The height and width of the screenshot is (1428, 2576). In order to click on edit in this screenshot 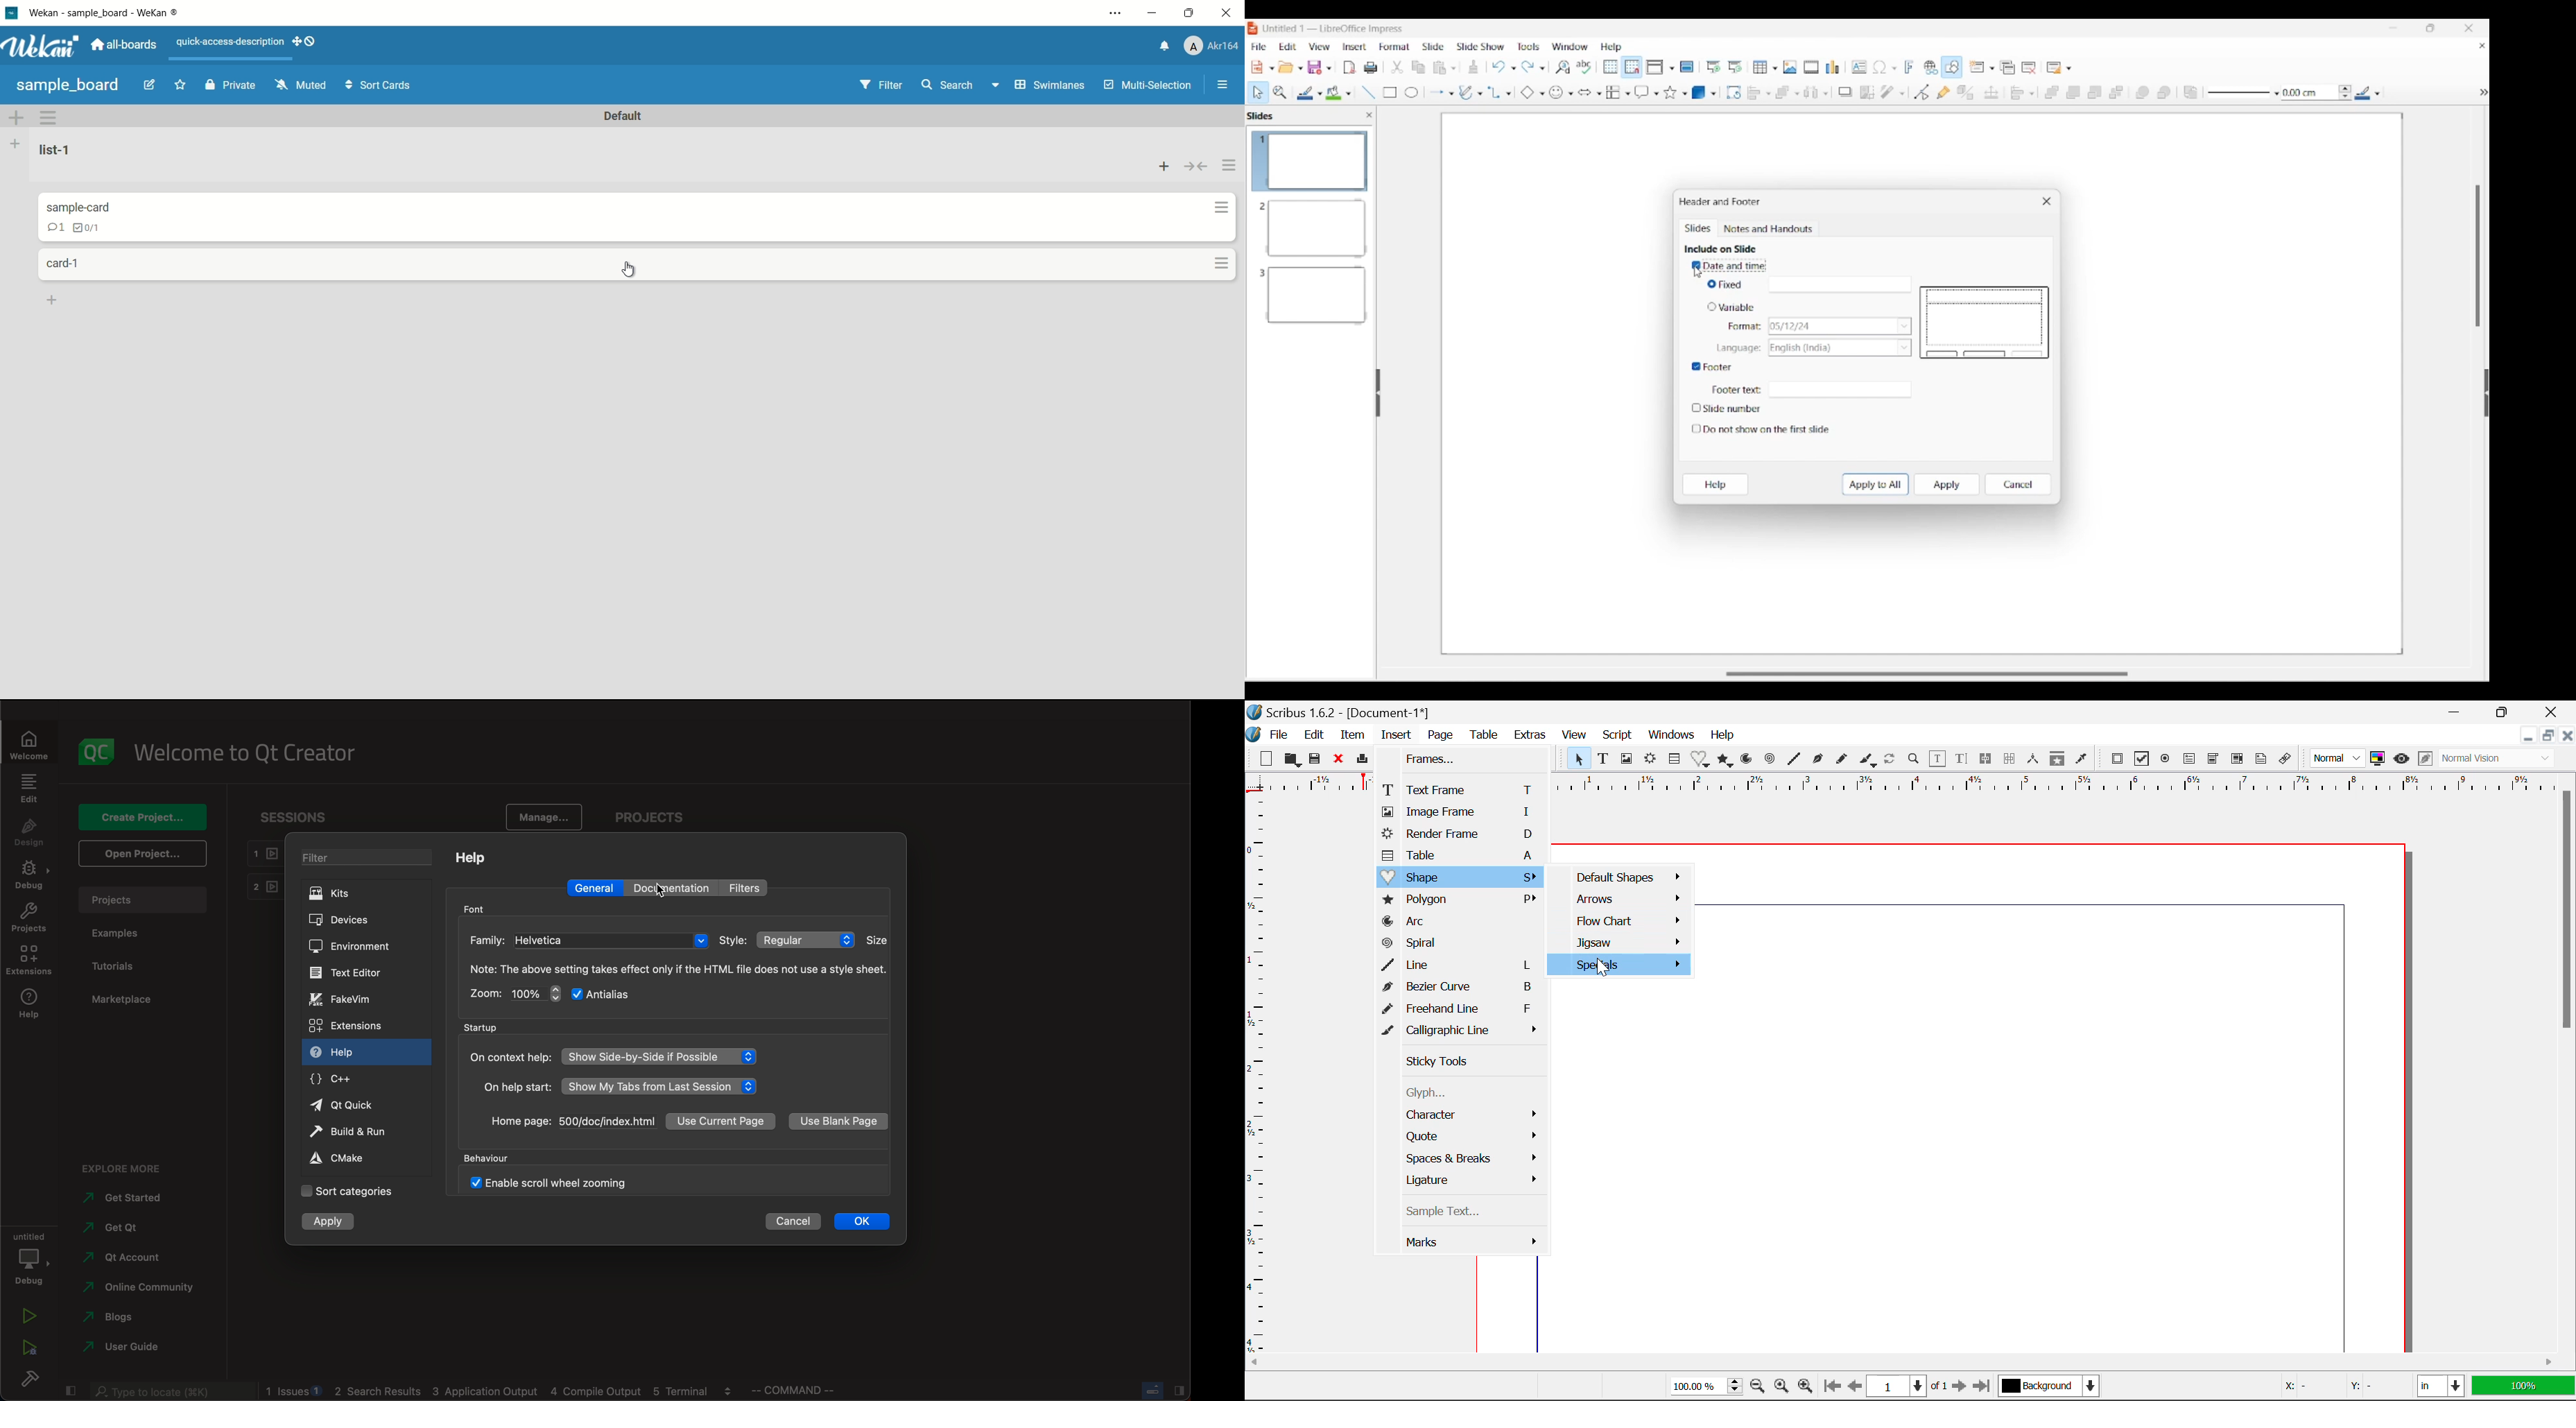, I will do `click(31, 791)`.